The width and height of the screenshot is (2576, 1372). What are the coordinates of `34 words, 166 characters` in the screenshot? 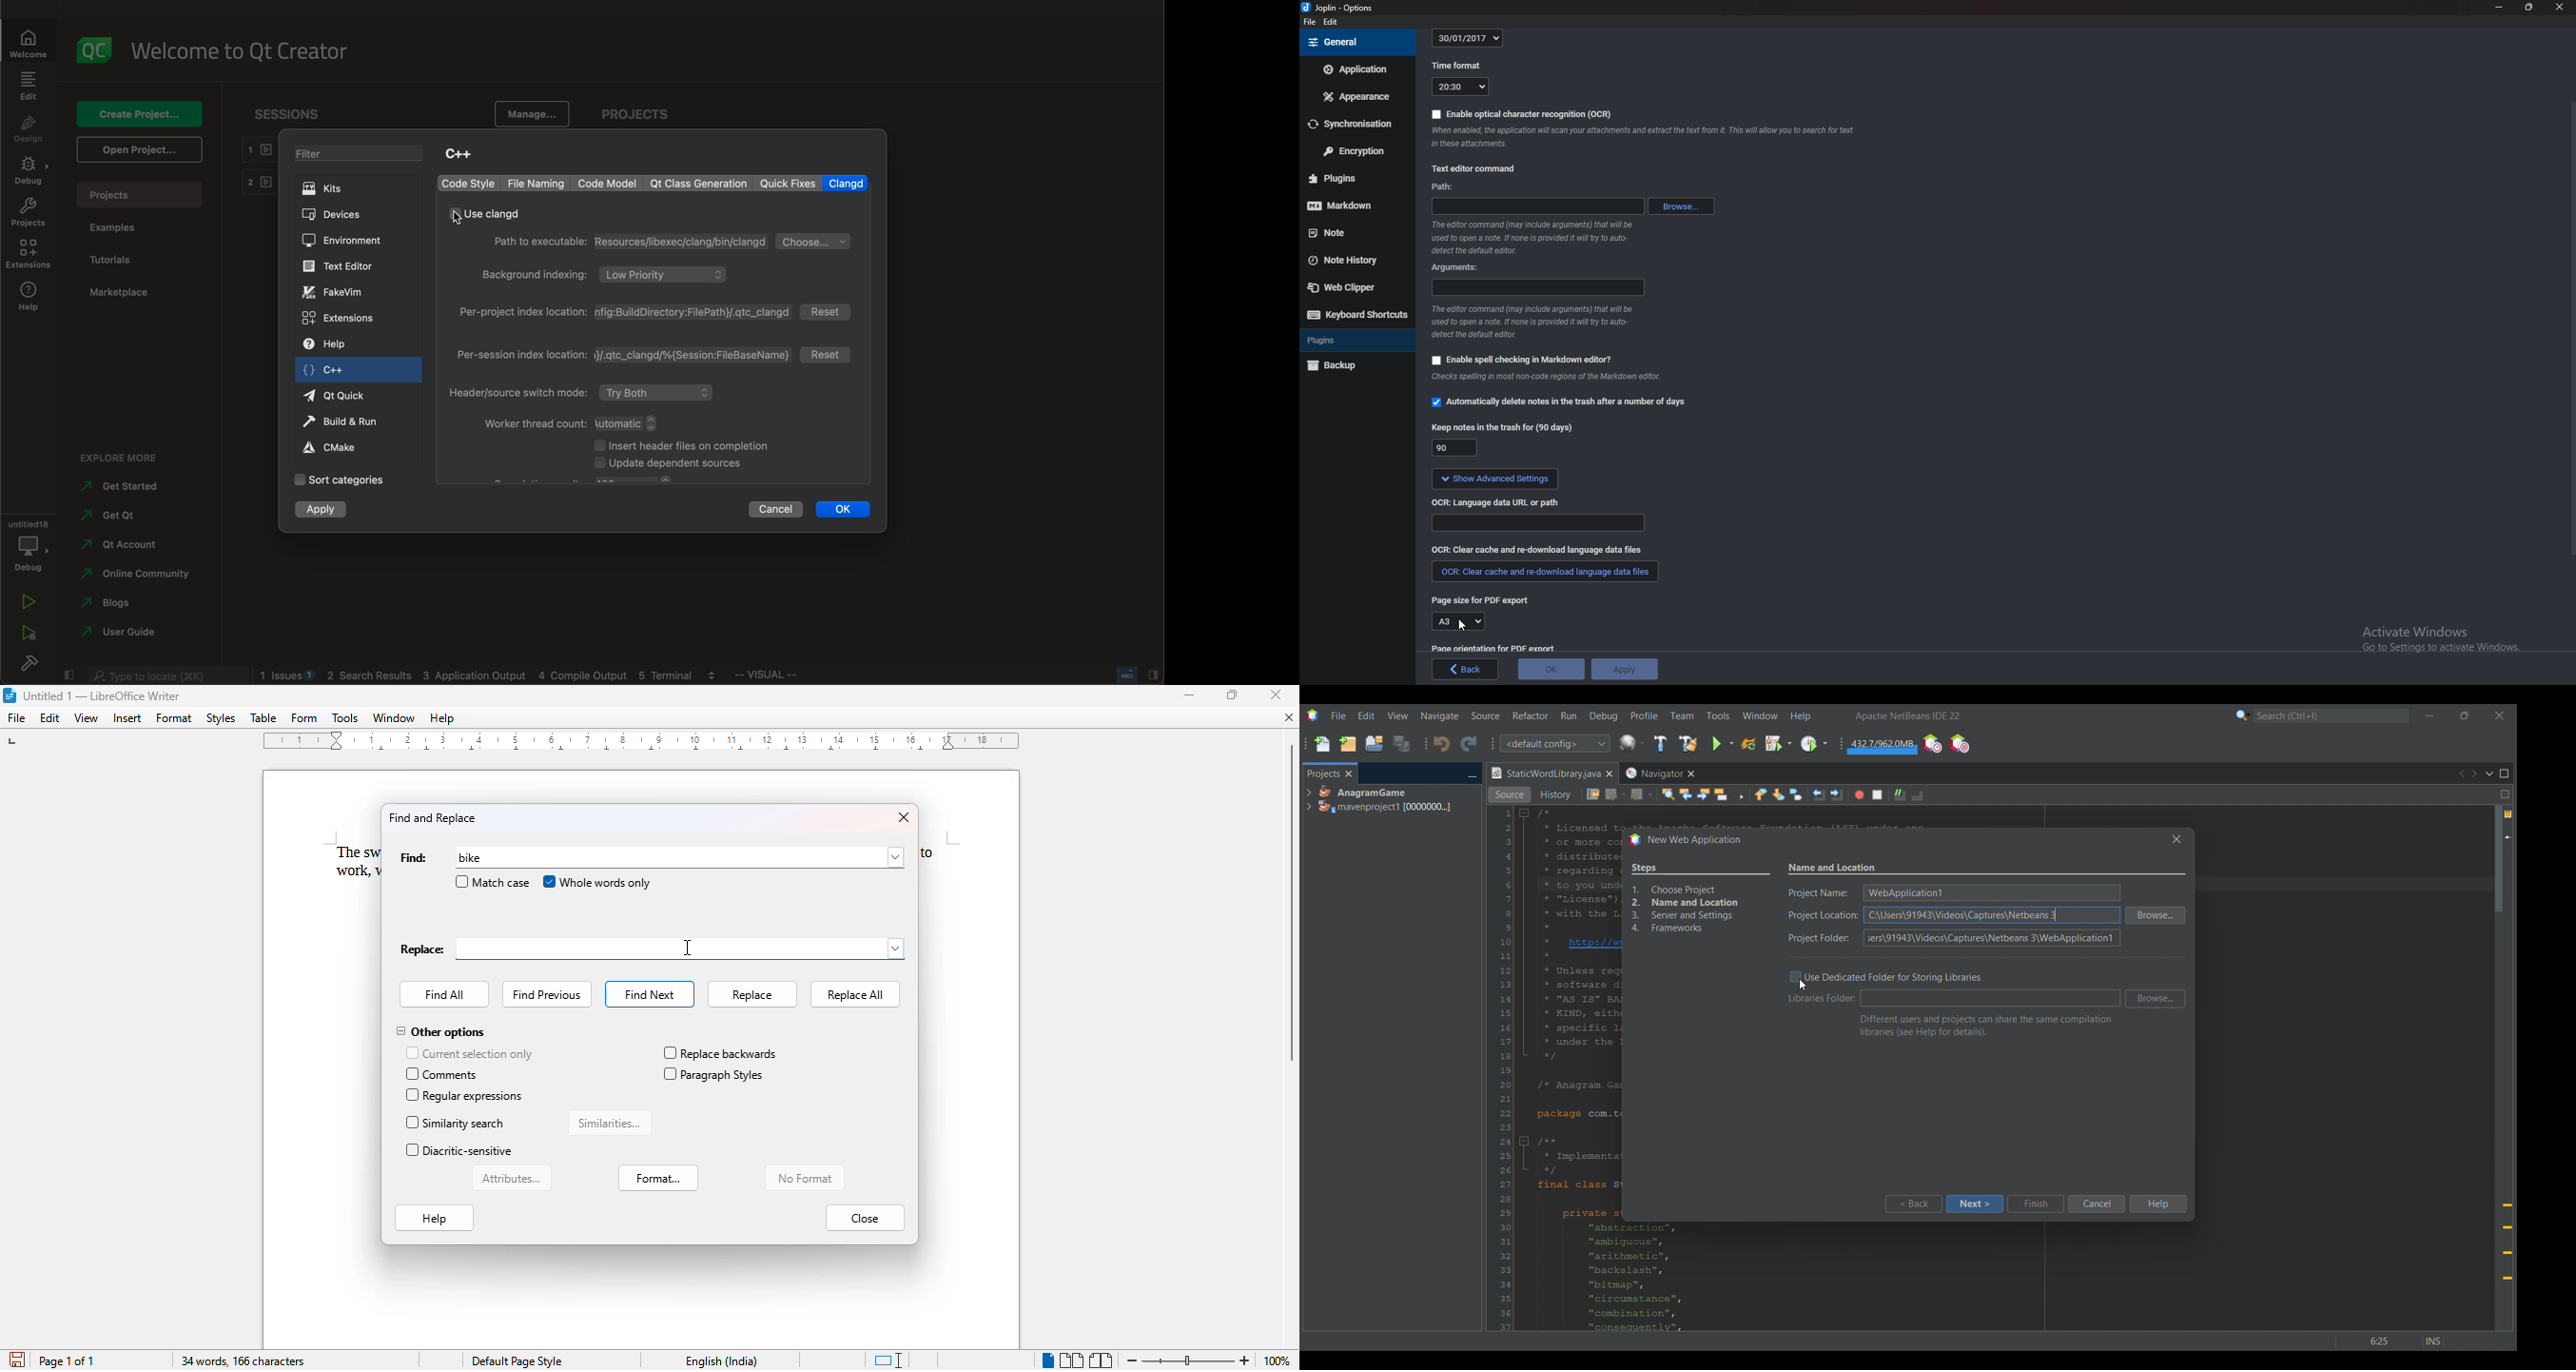 It's located at (243, 1361).